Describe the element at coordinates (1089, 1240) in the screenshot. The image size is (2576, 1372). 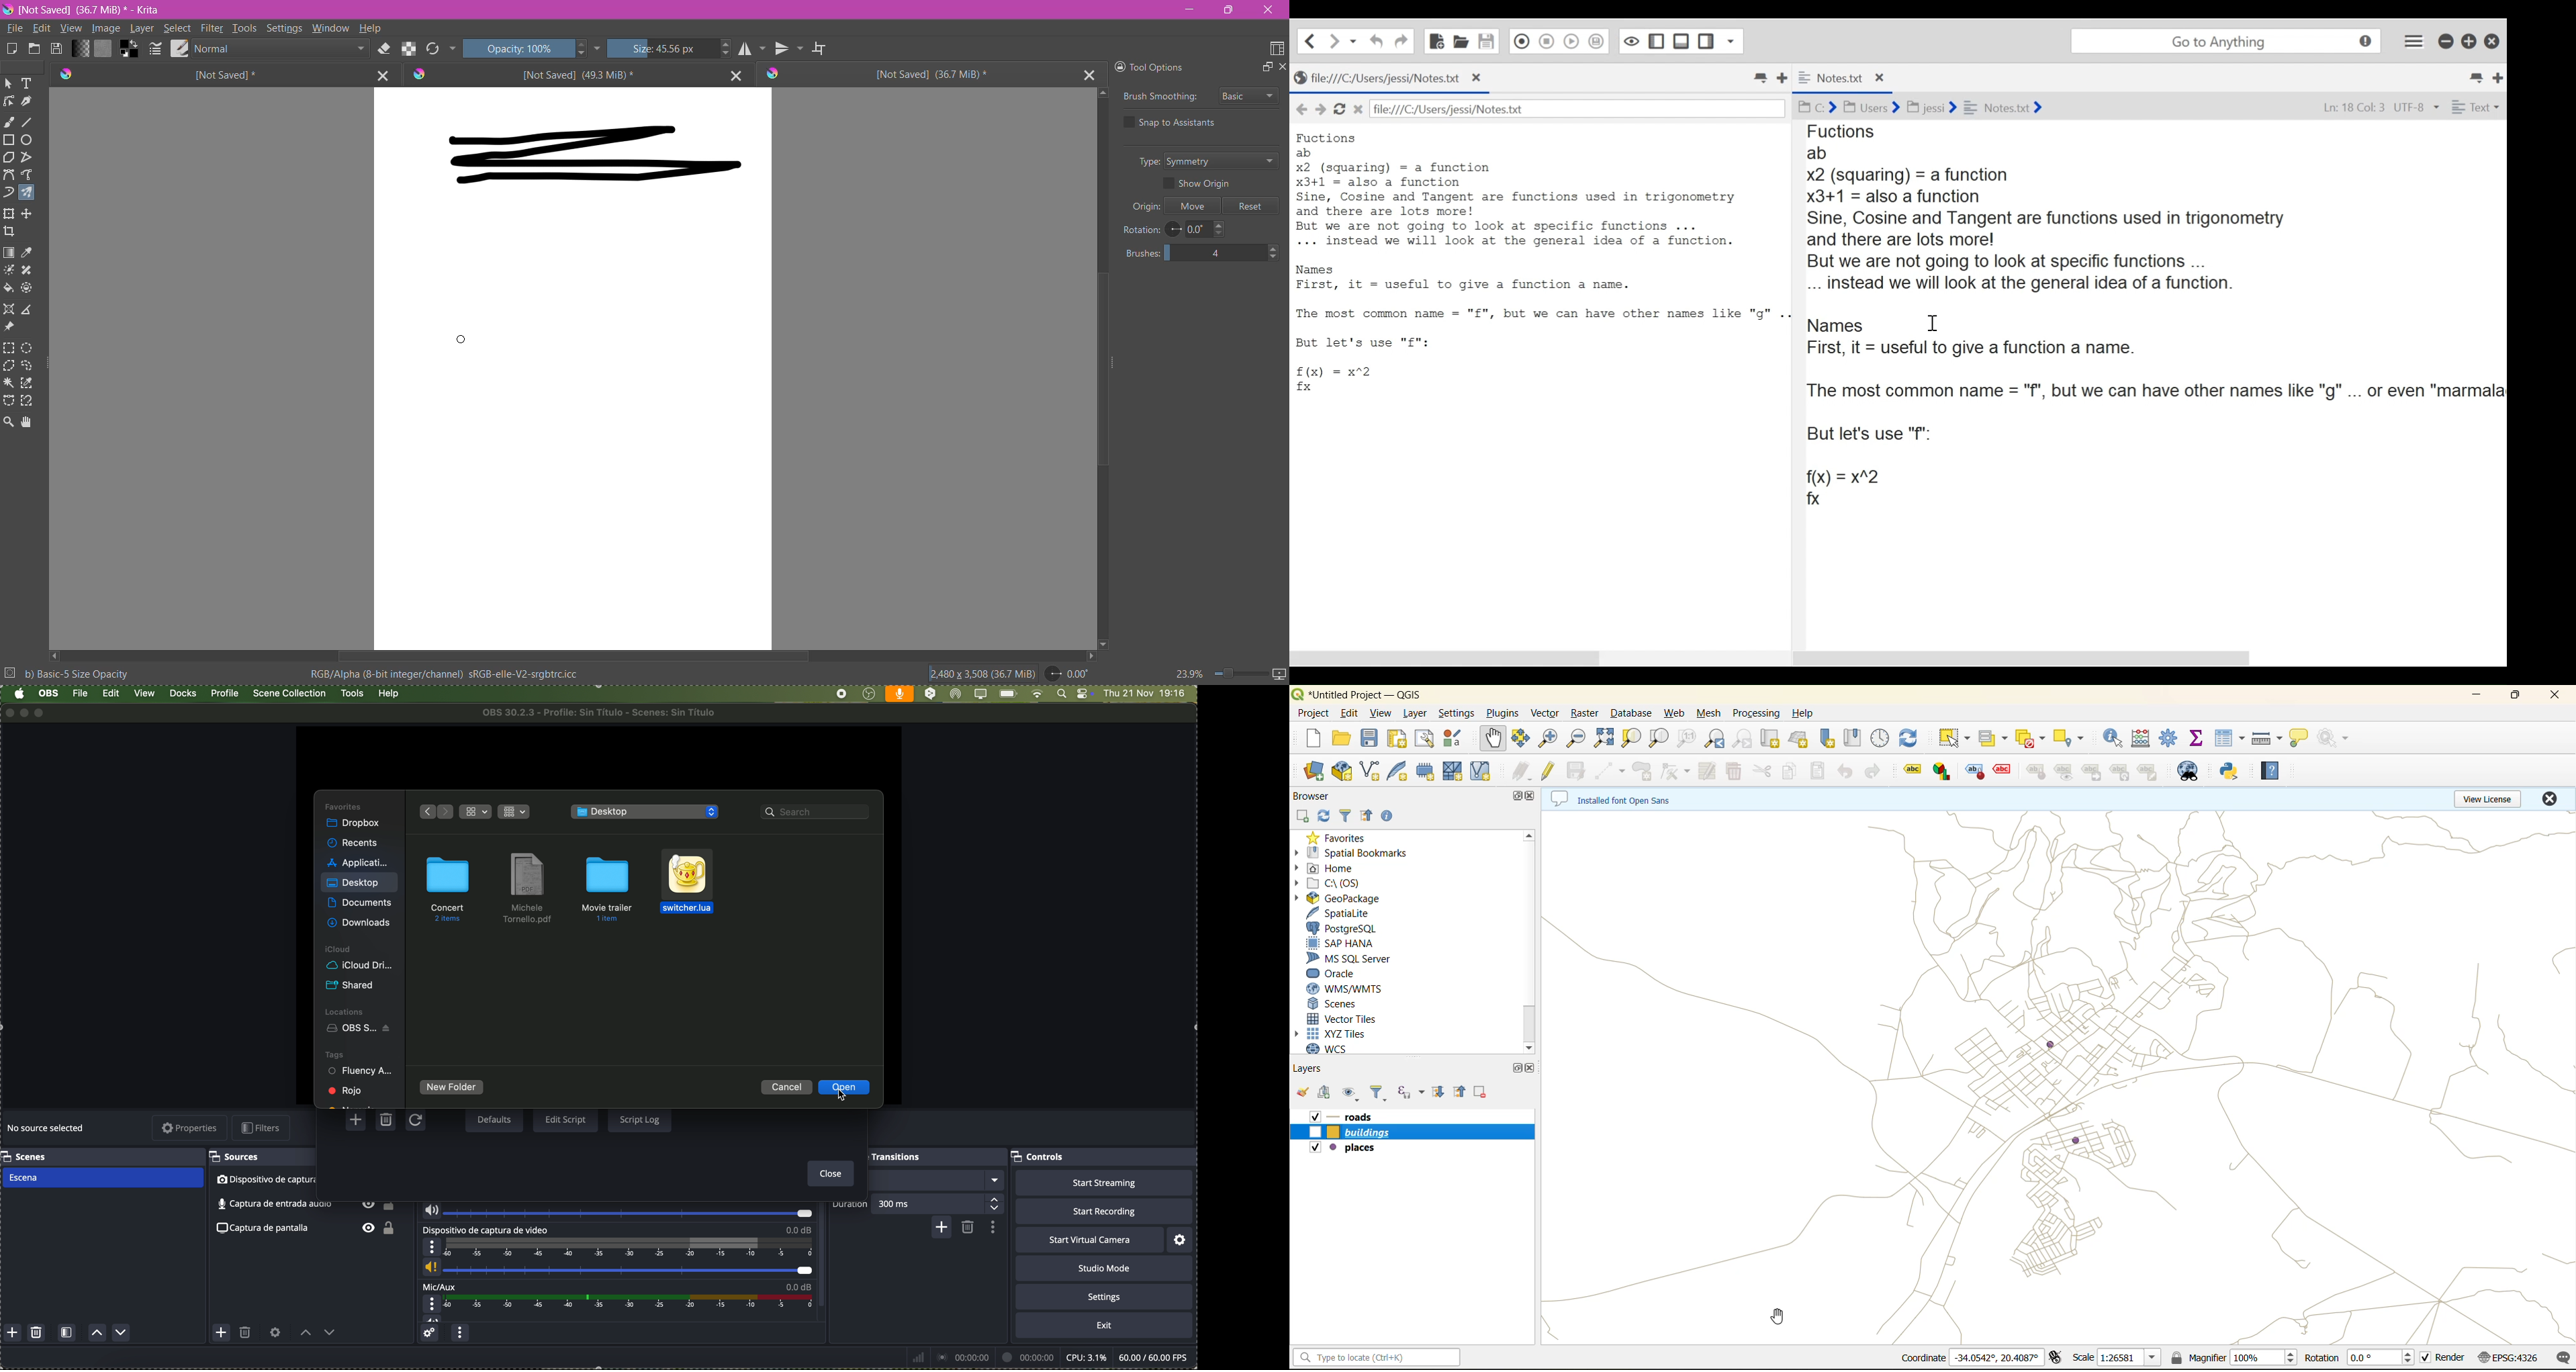
I see `start virtual camera` at that location.